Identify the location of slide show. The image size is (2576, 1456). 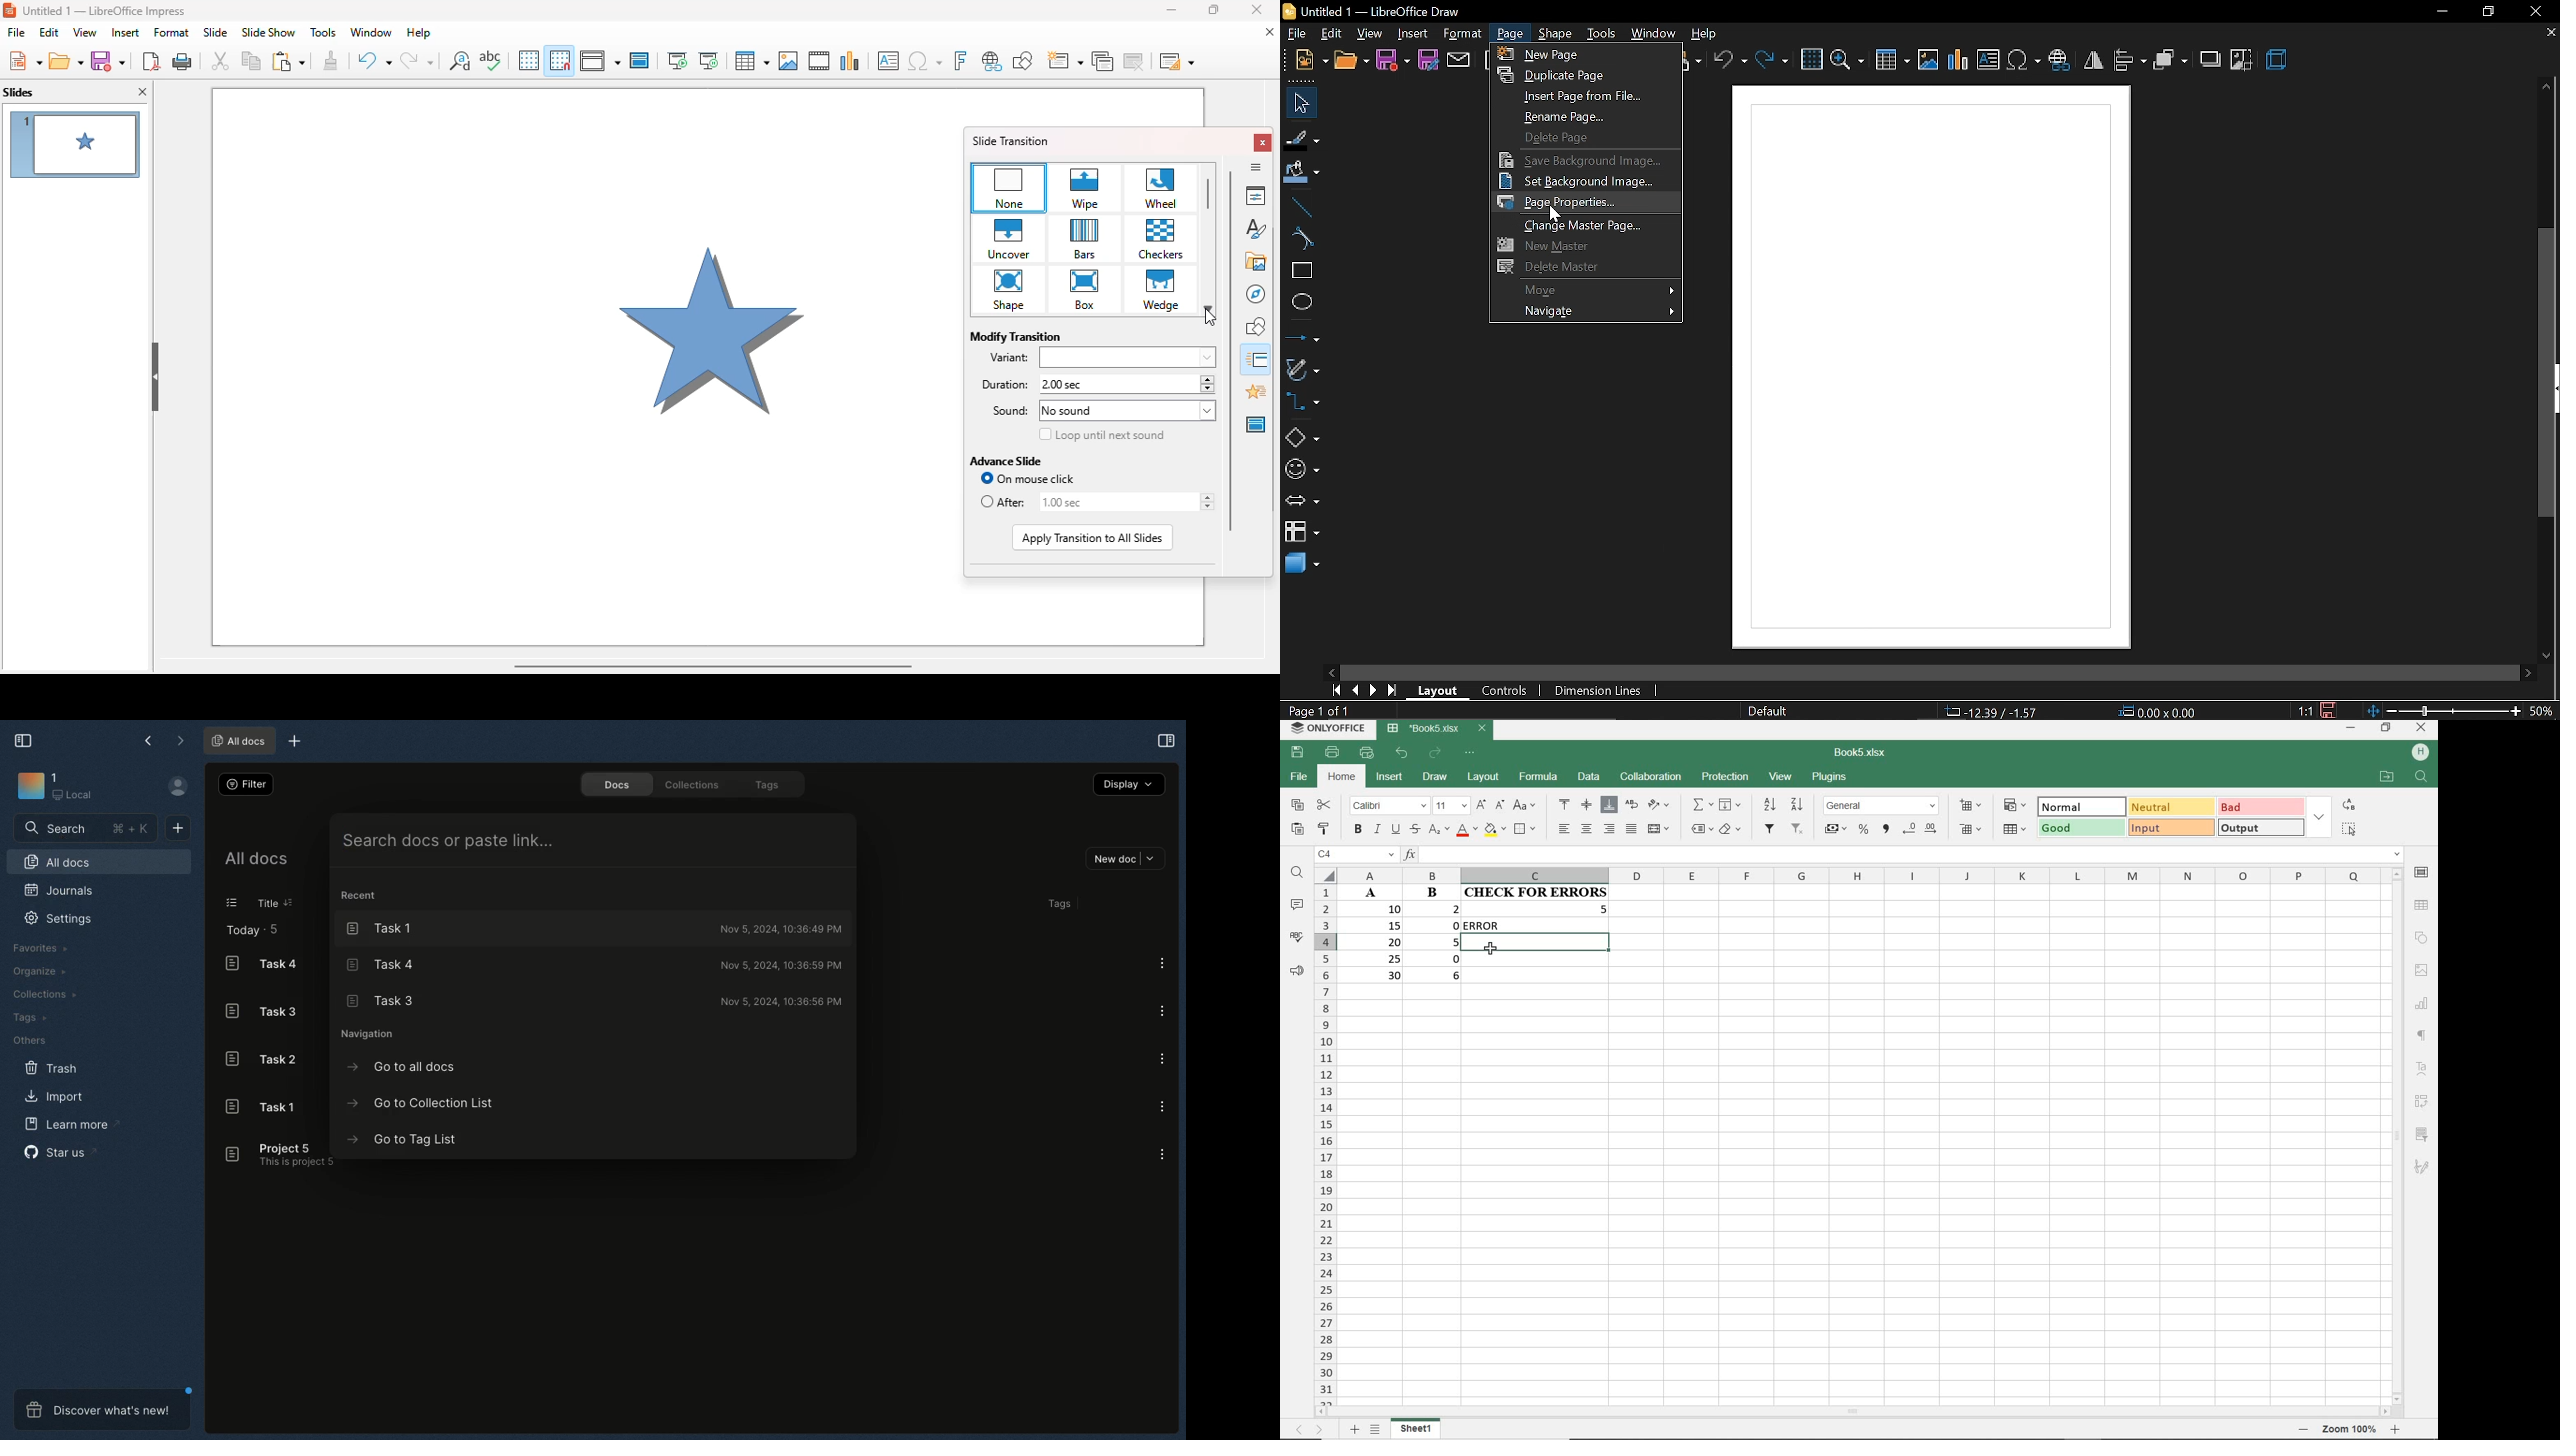
(269, 32).